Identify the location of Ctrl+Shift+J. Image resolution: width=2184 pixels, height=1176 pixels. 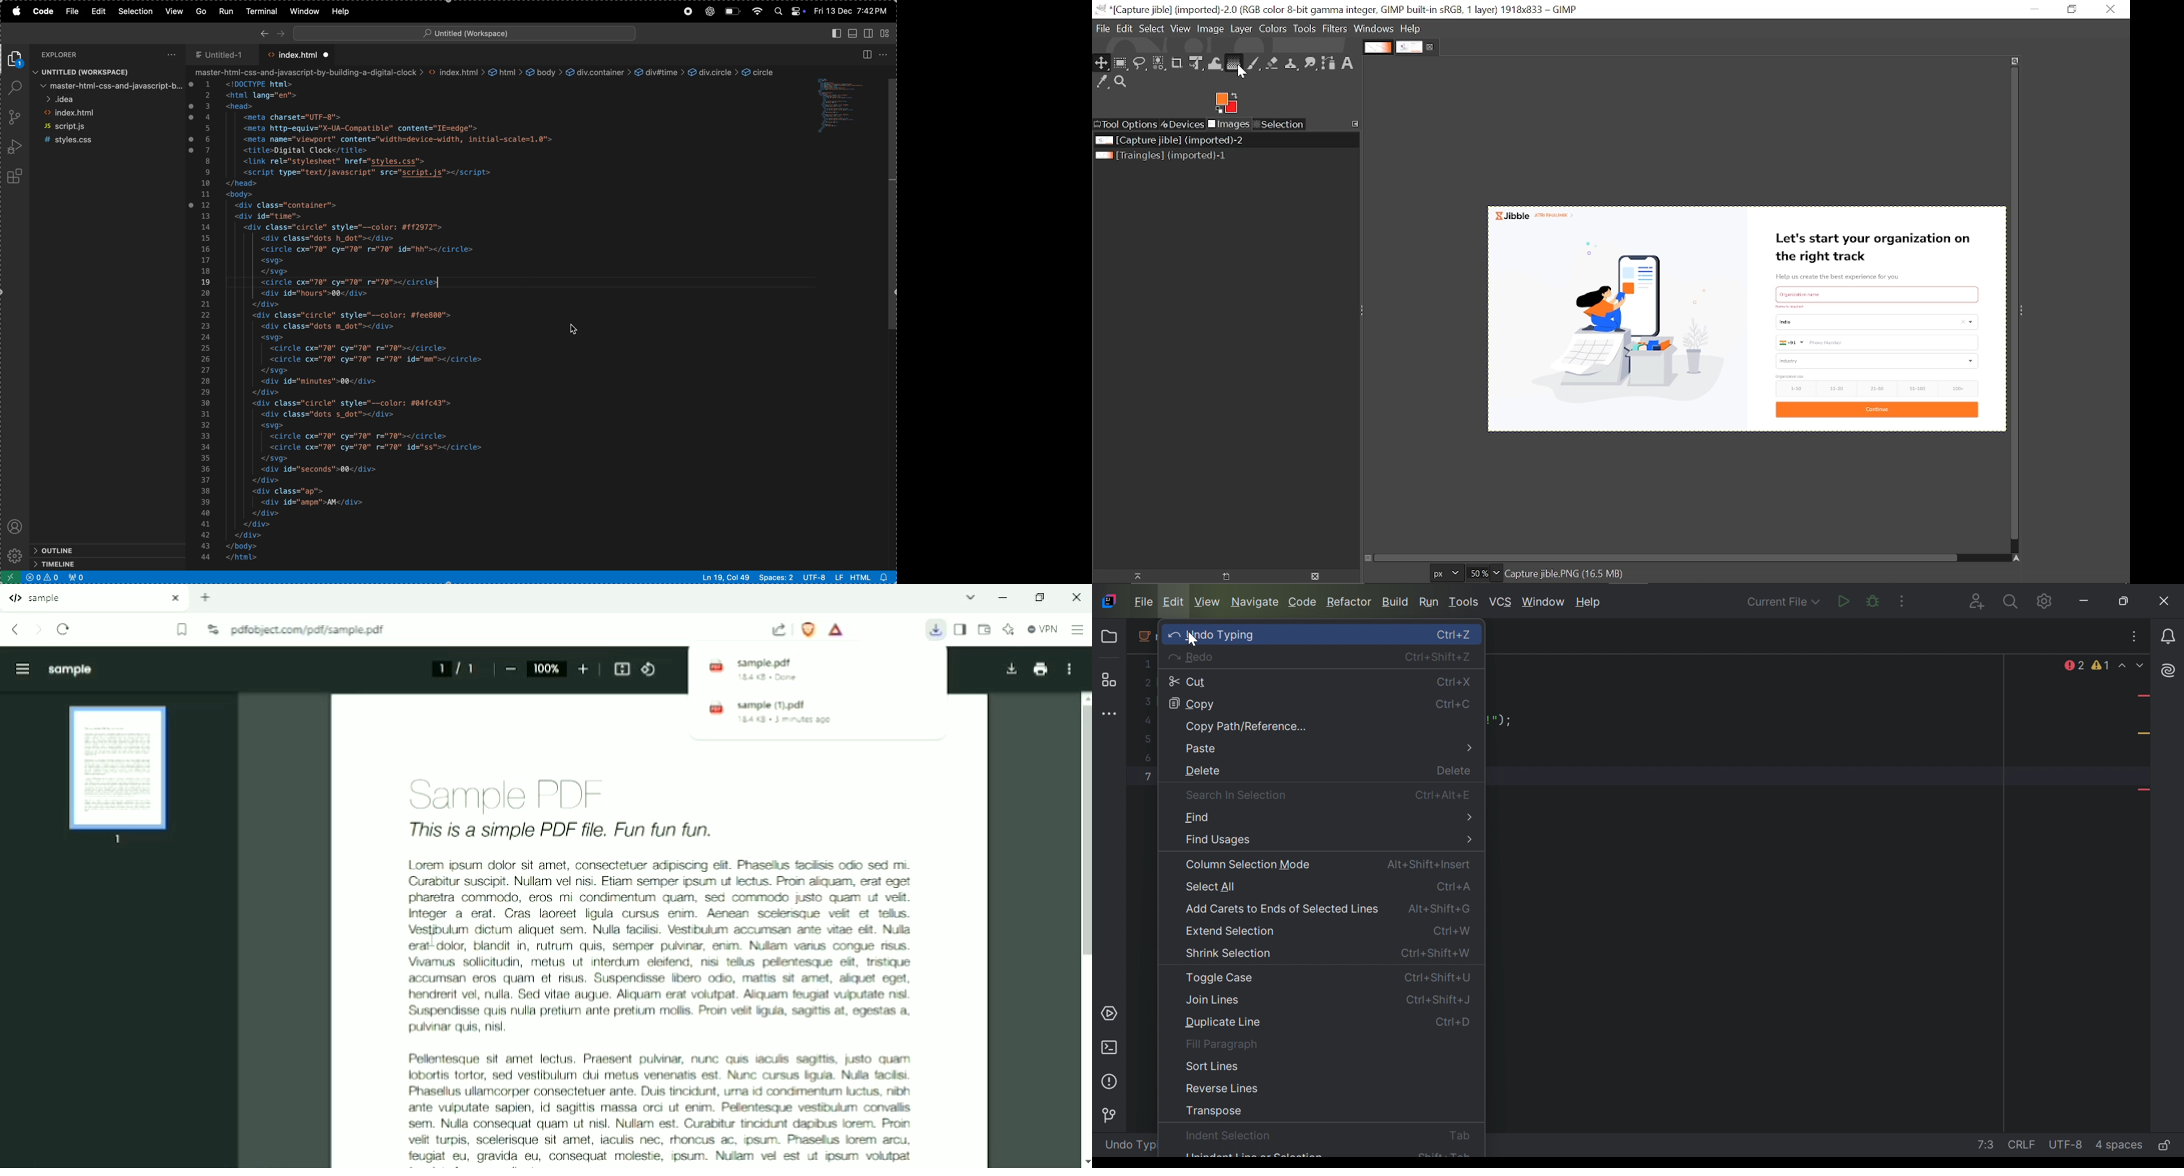
(1439, 999).